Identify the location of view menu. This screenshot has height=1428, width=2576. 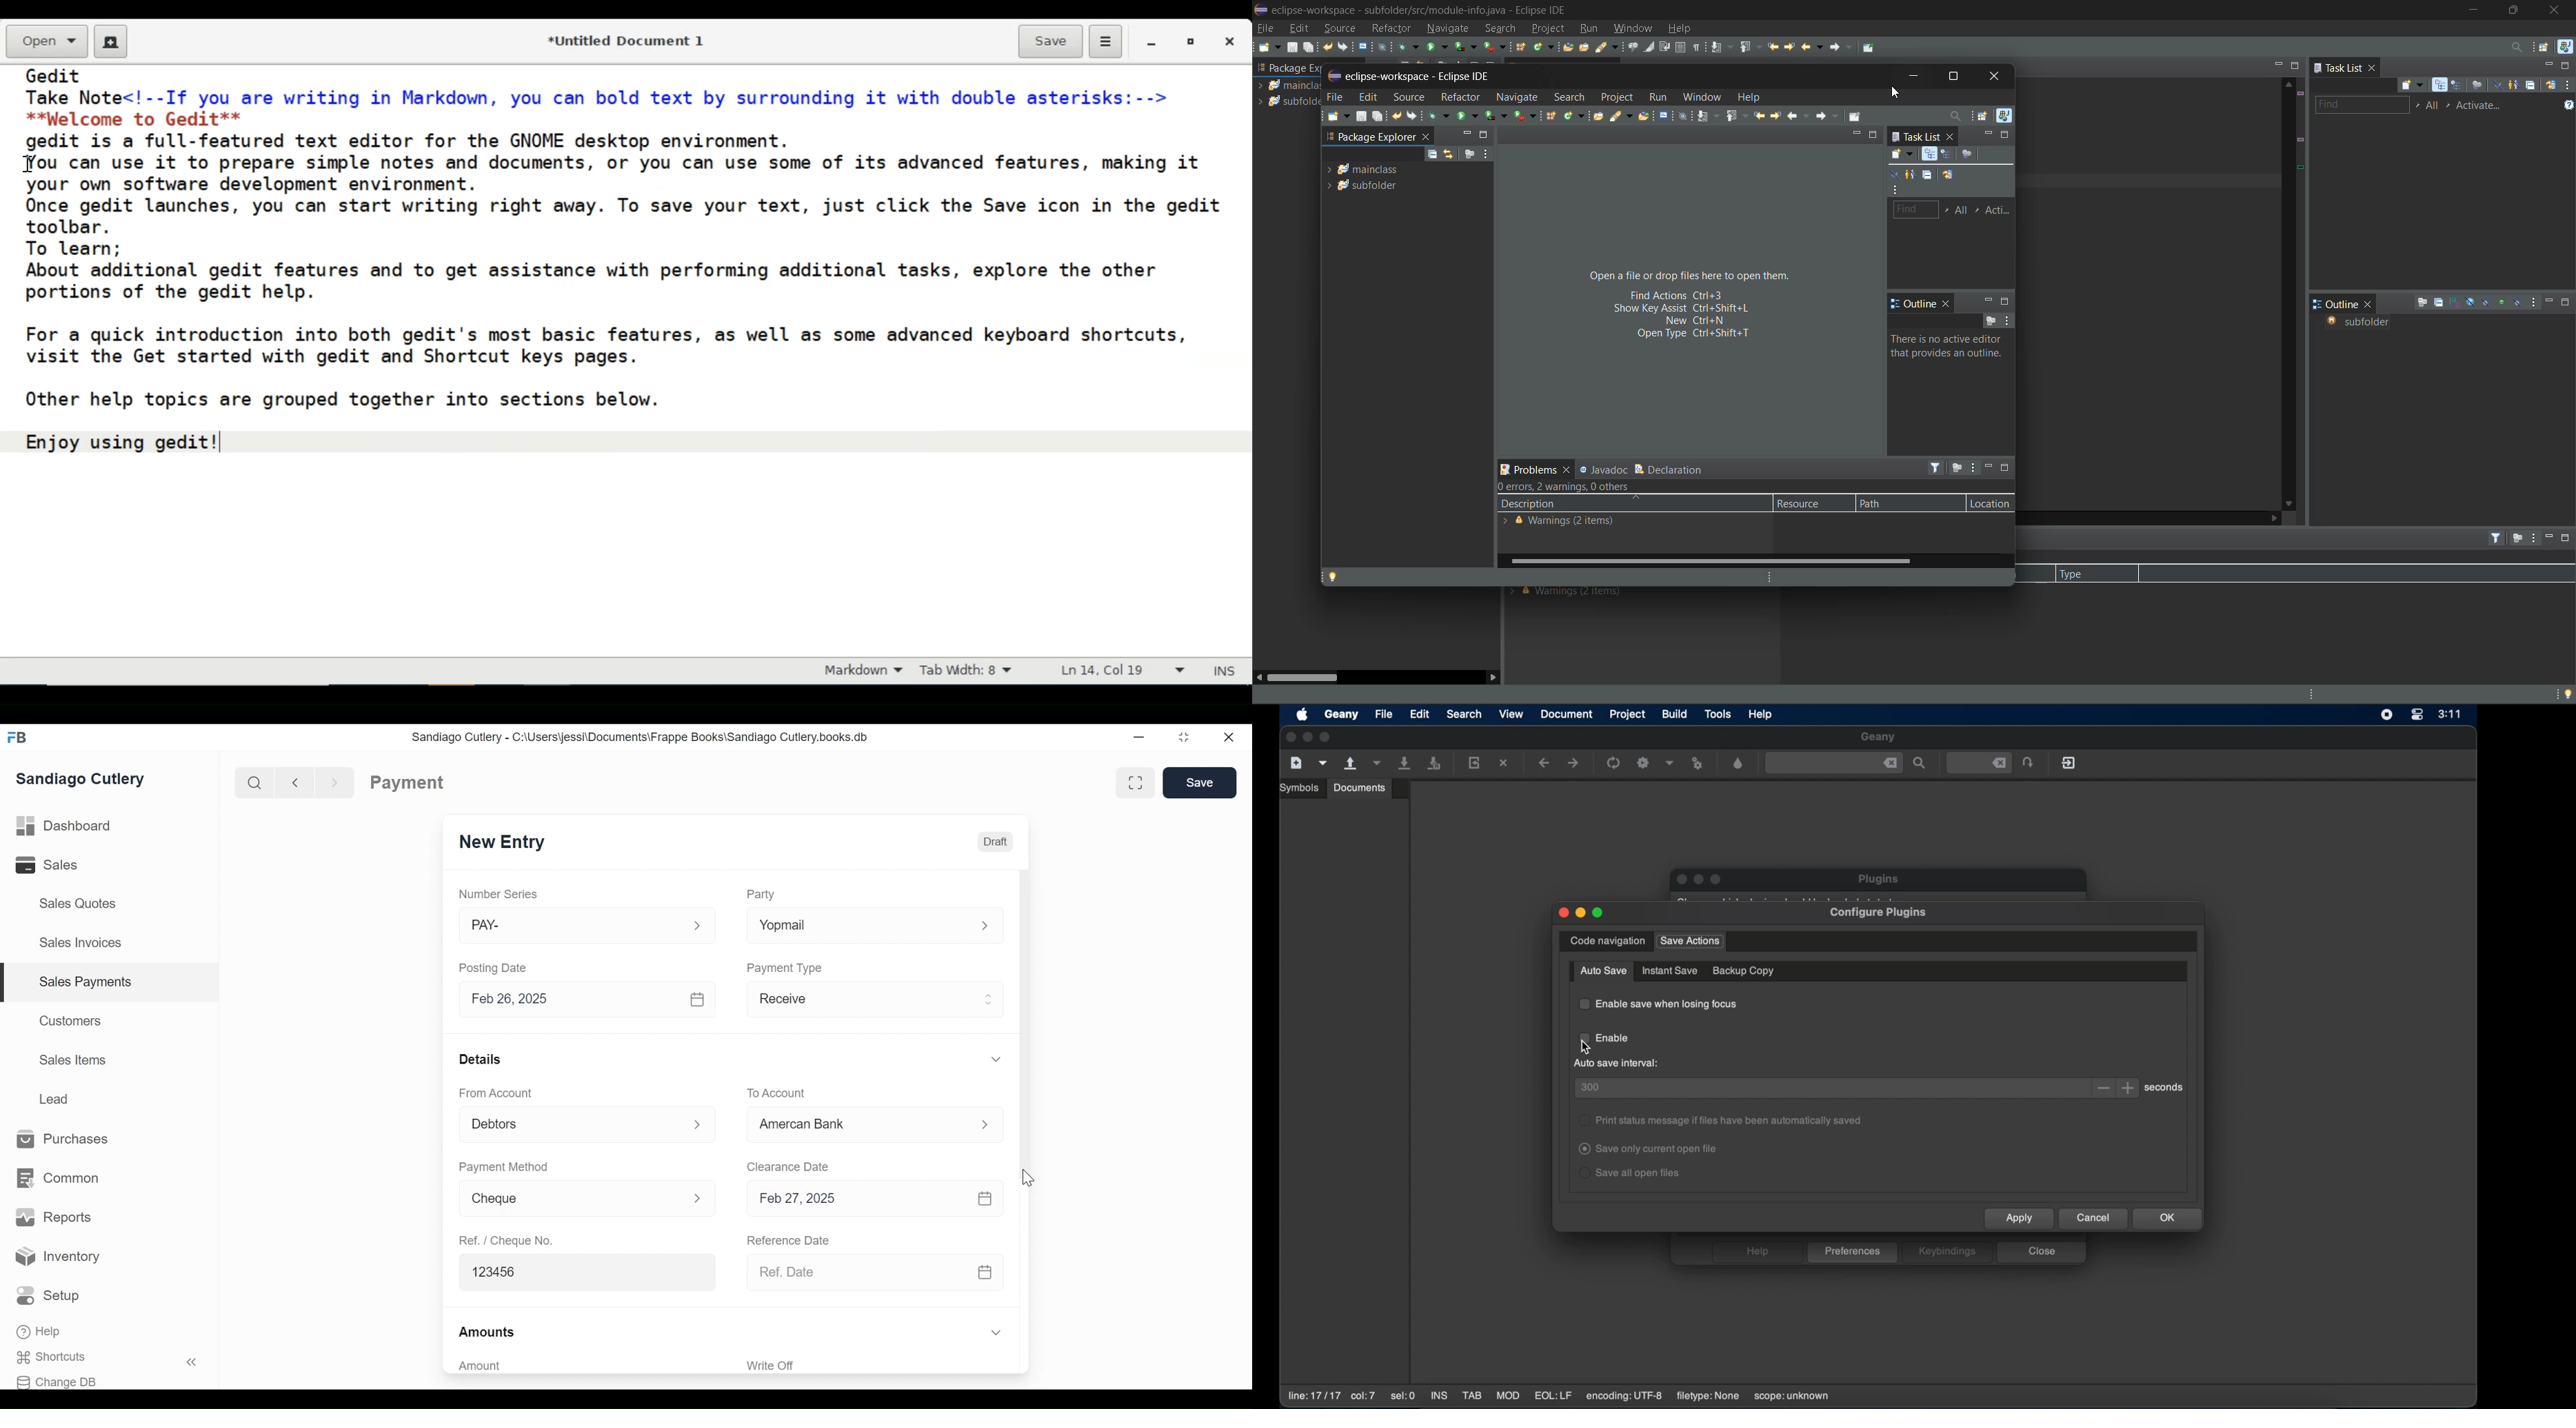
(1895, 191).